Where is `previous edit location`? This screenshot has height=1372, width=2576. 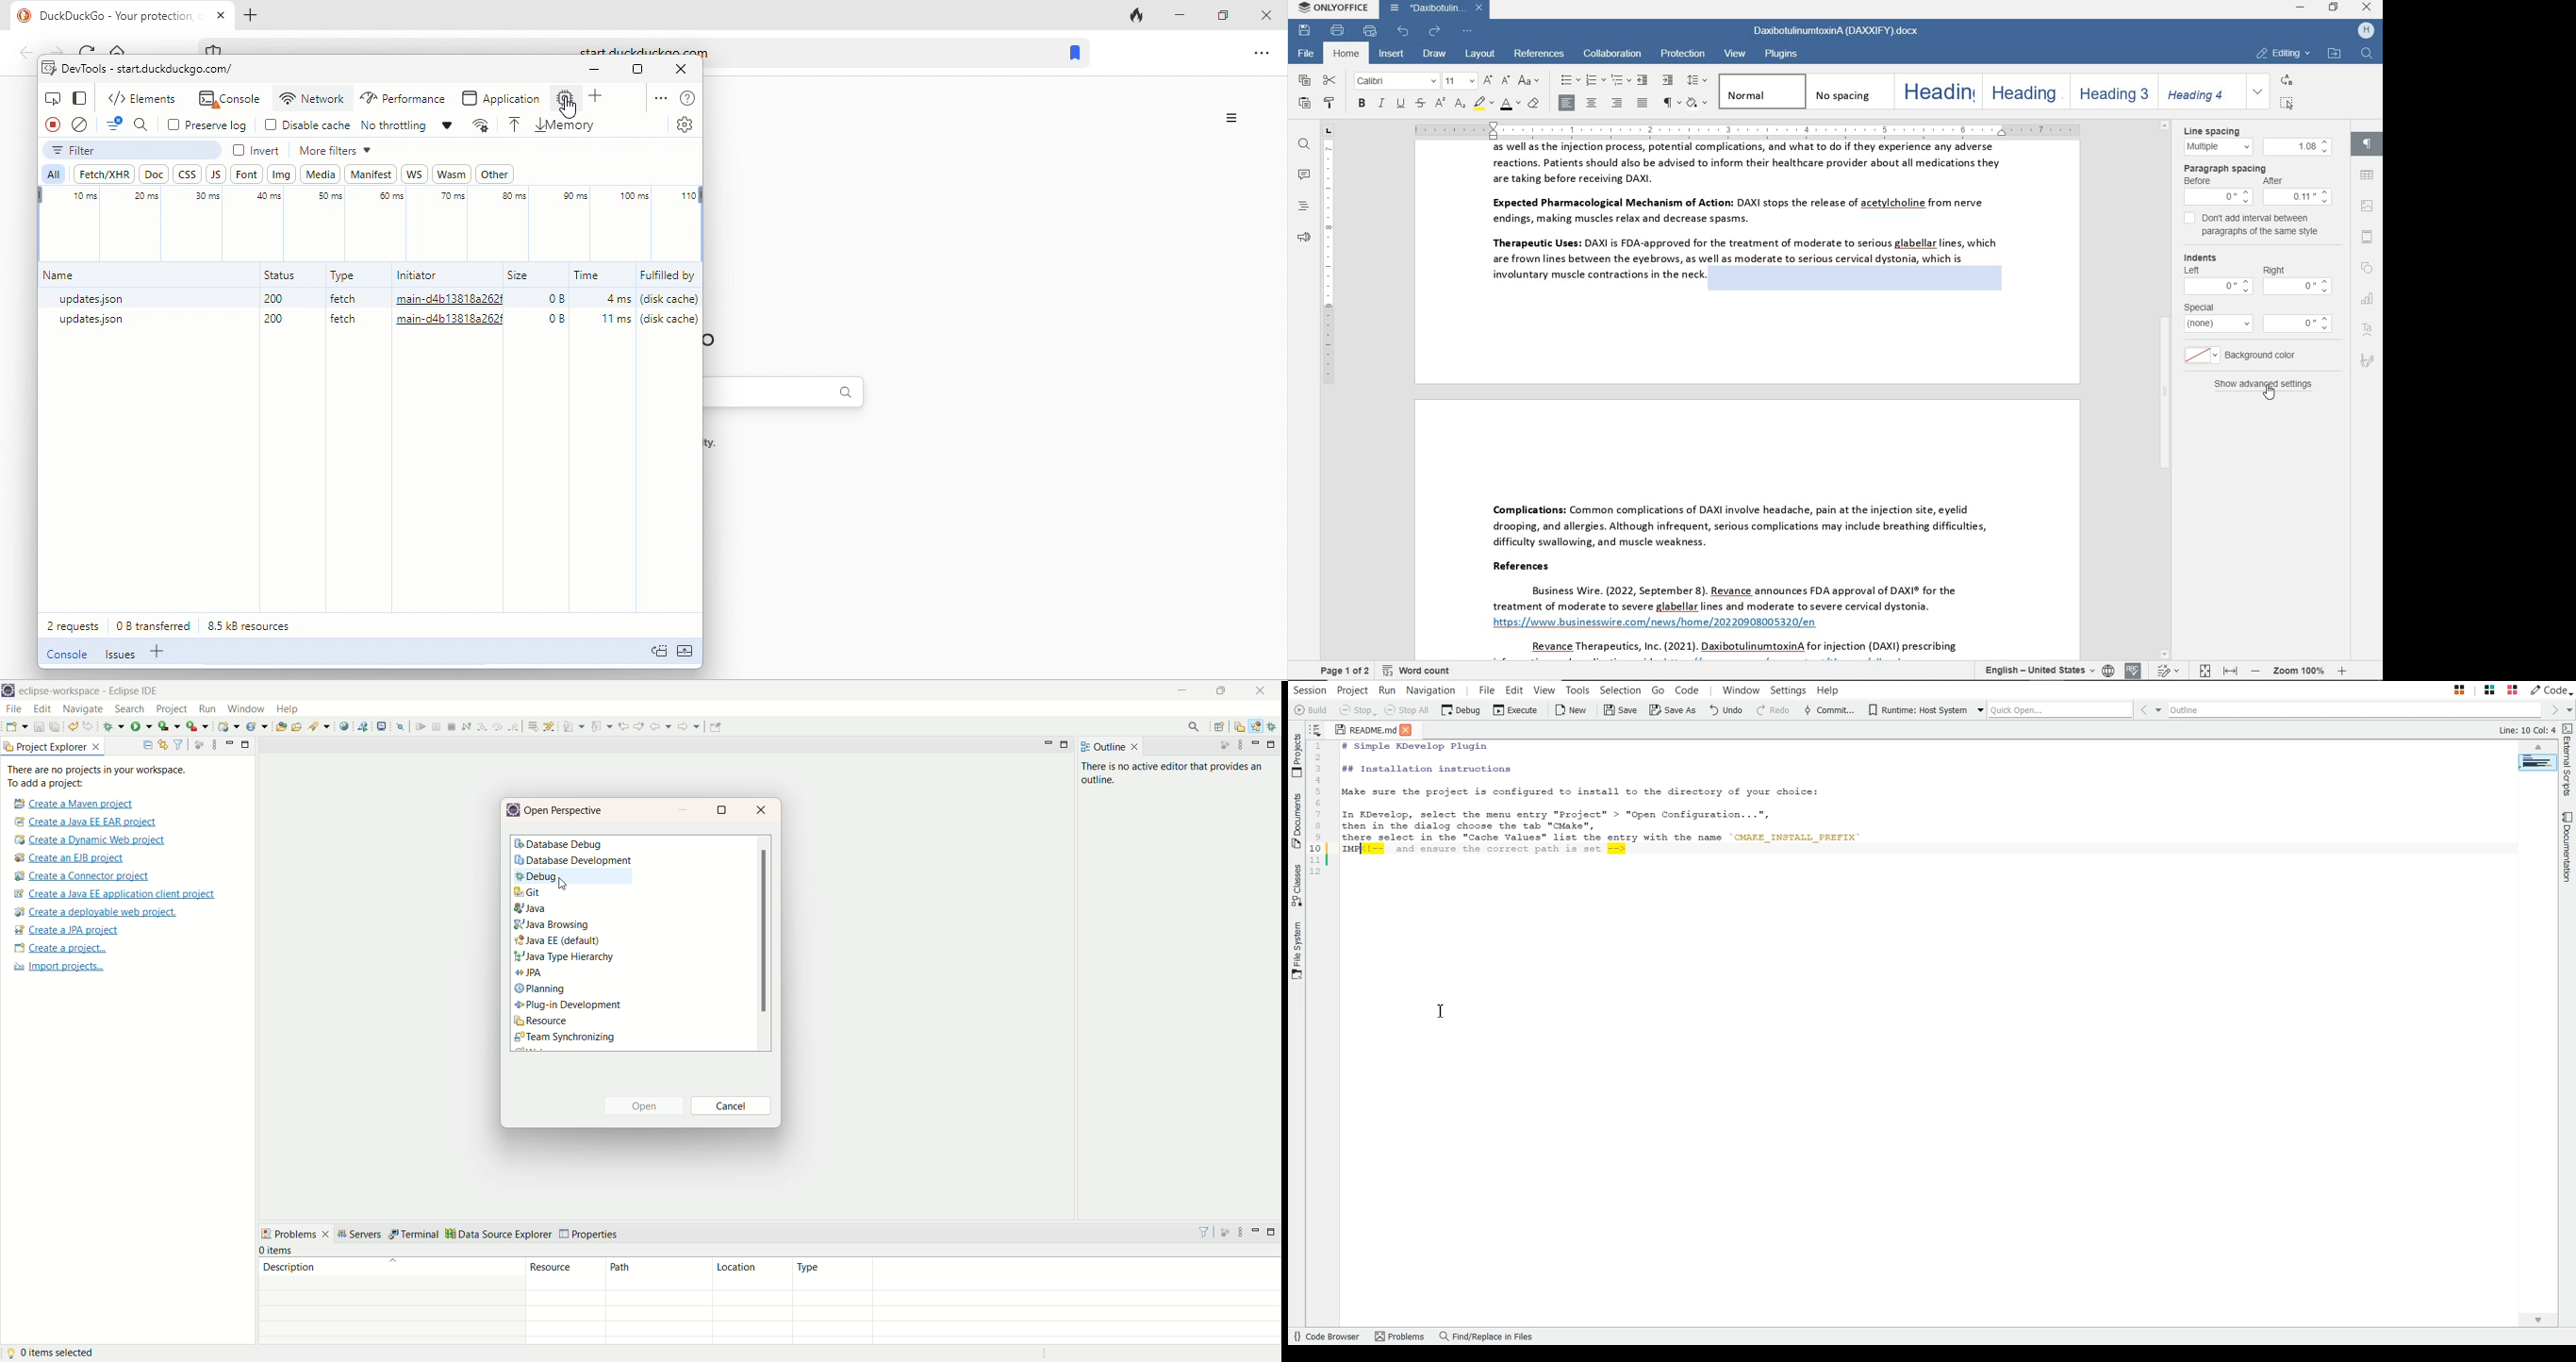 previous edit location is located at coordinates (623, 726).